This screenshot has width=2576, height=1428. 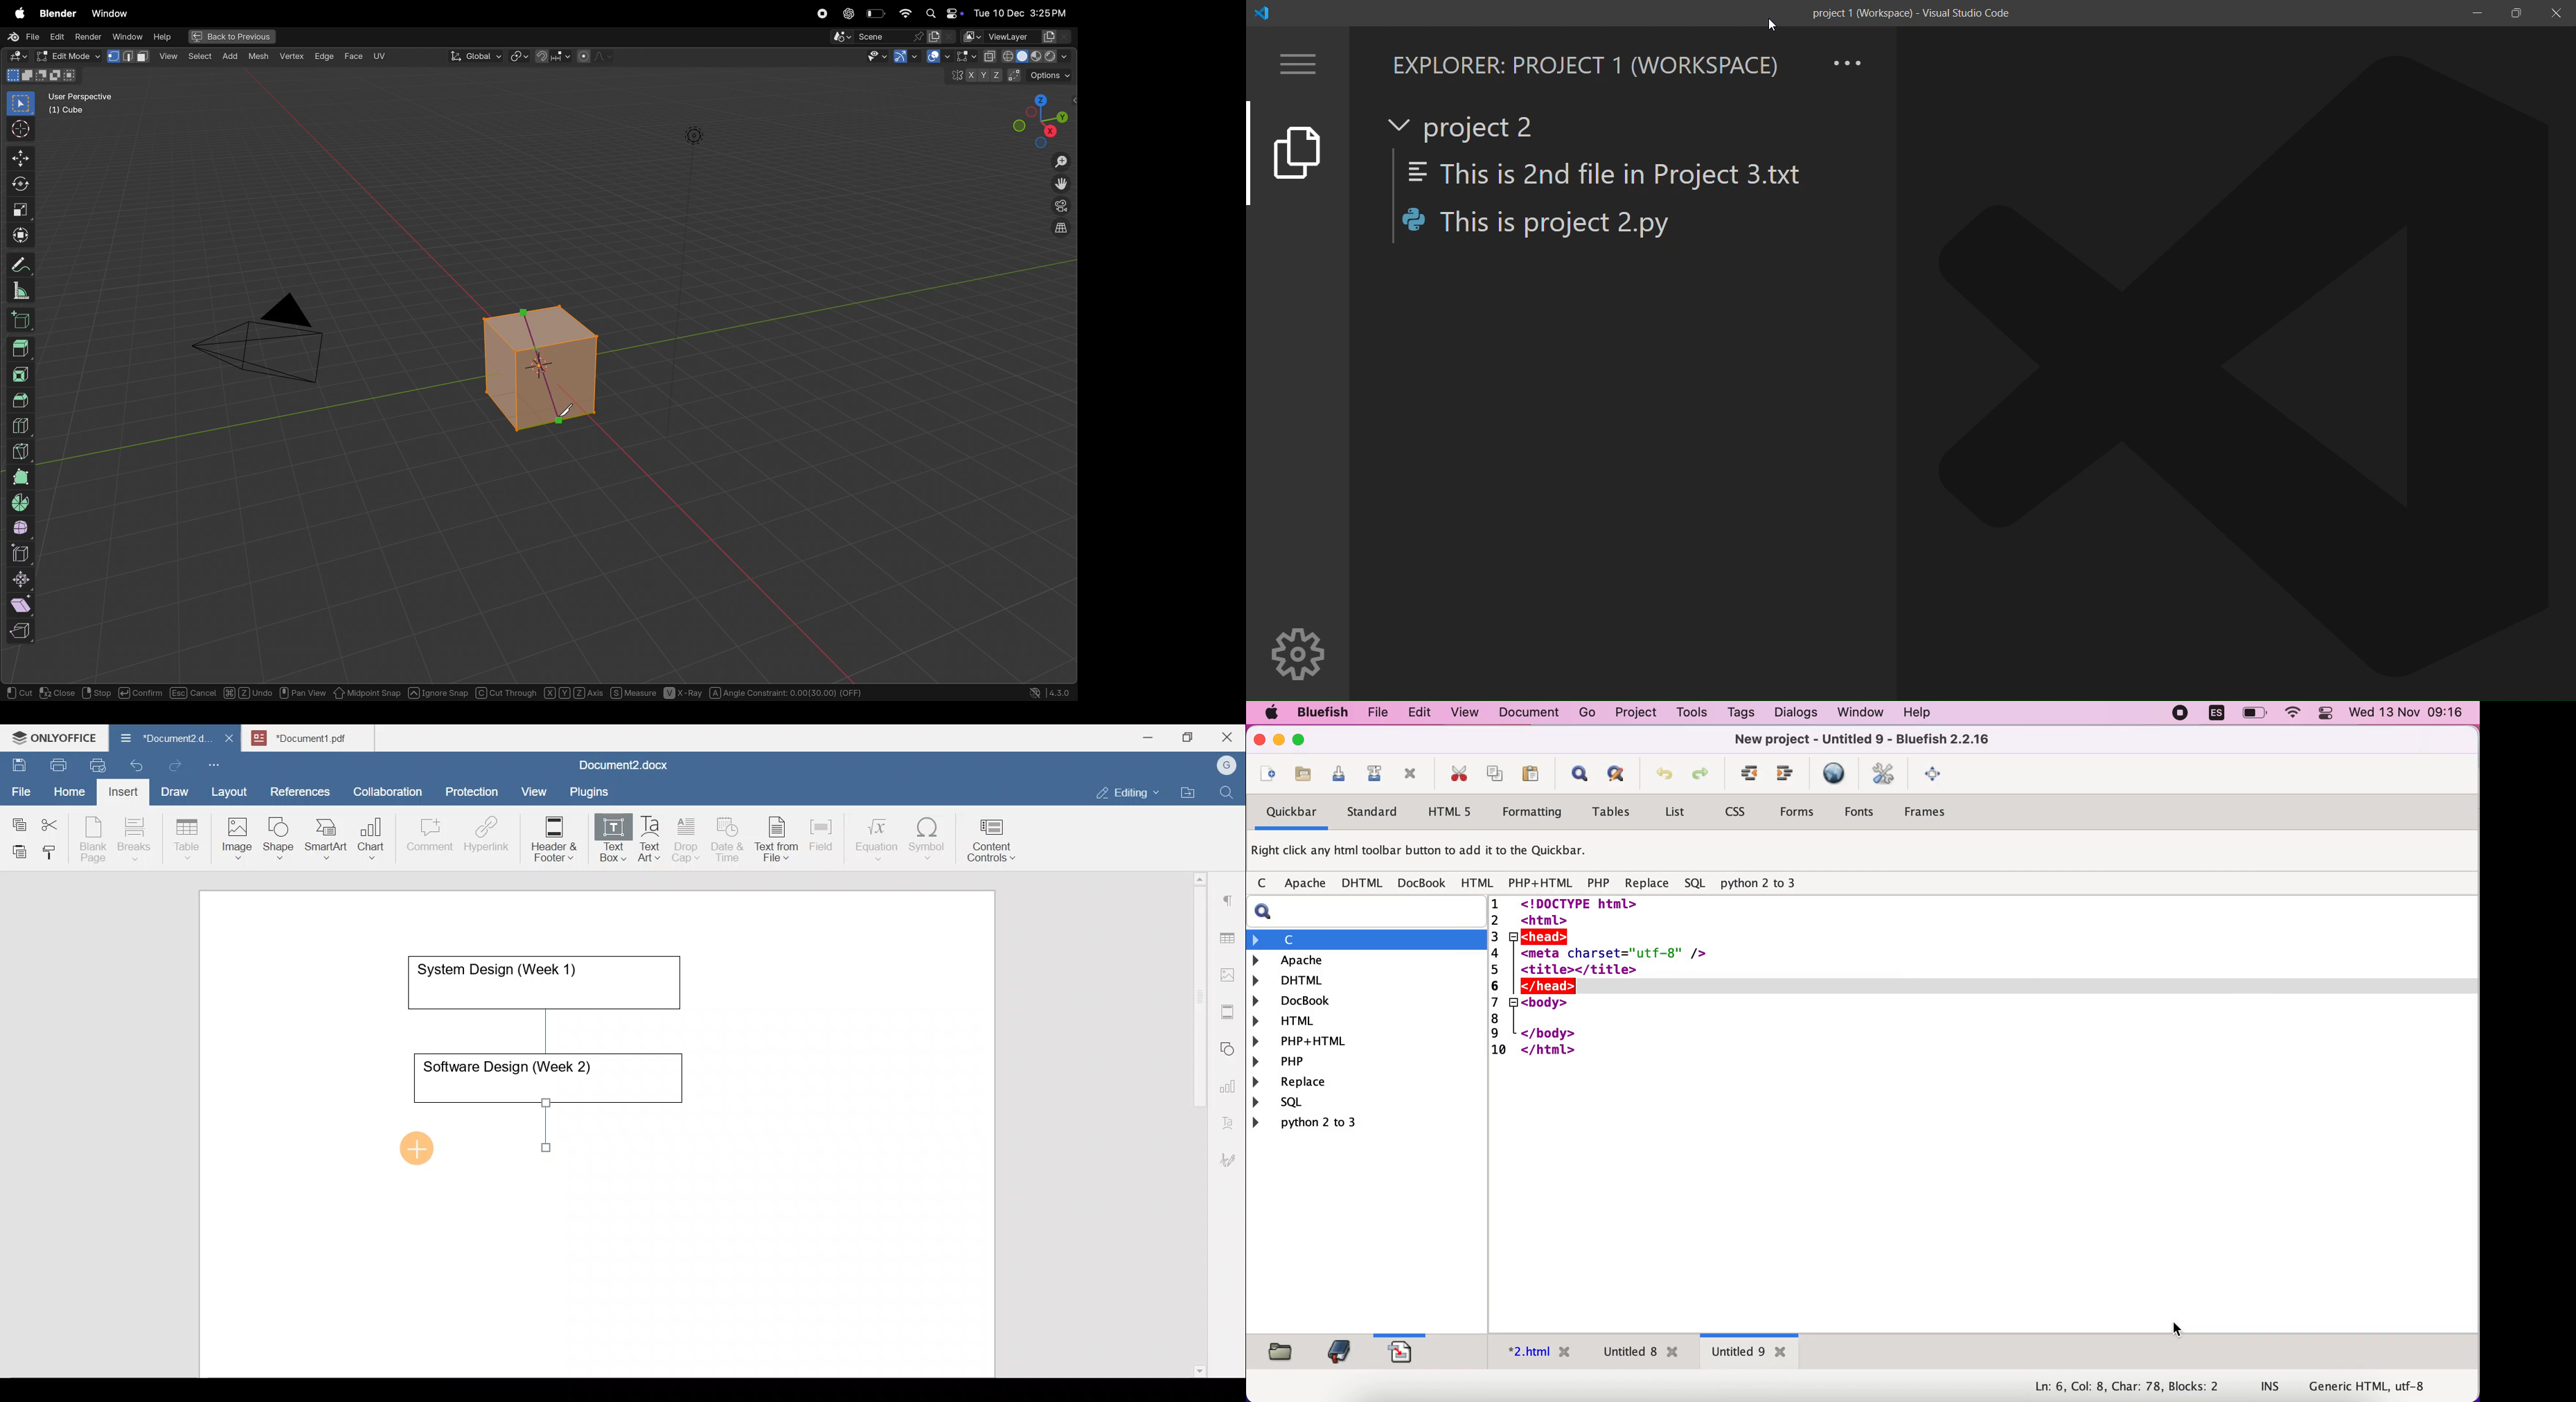 What do you see at coordinates (386, 785) in the screenshot?
I see `Collaboration` at bounding box center [386, 785].